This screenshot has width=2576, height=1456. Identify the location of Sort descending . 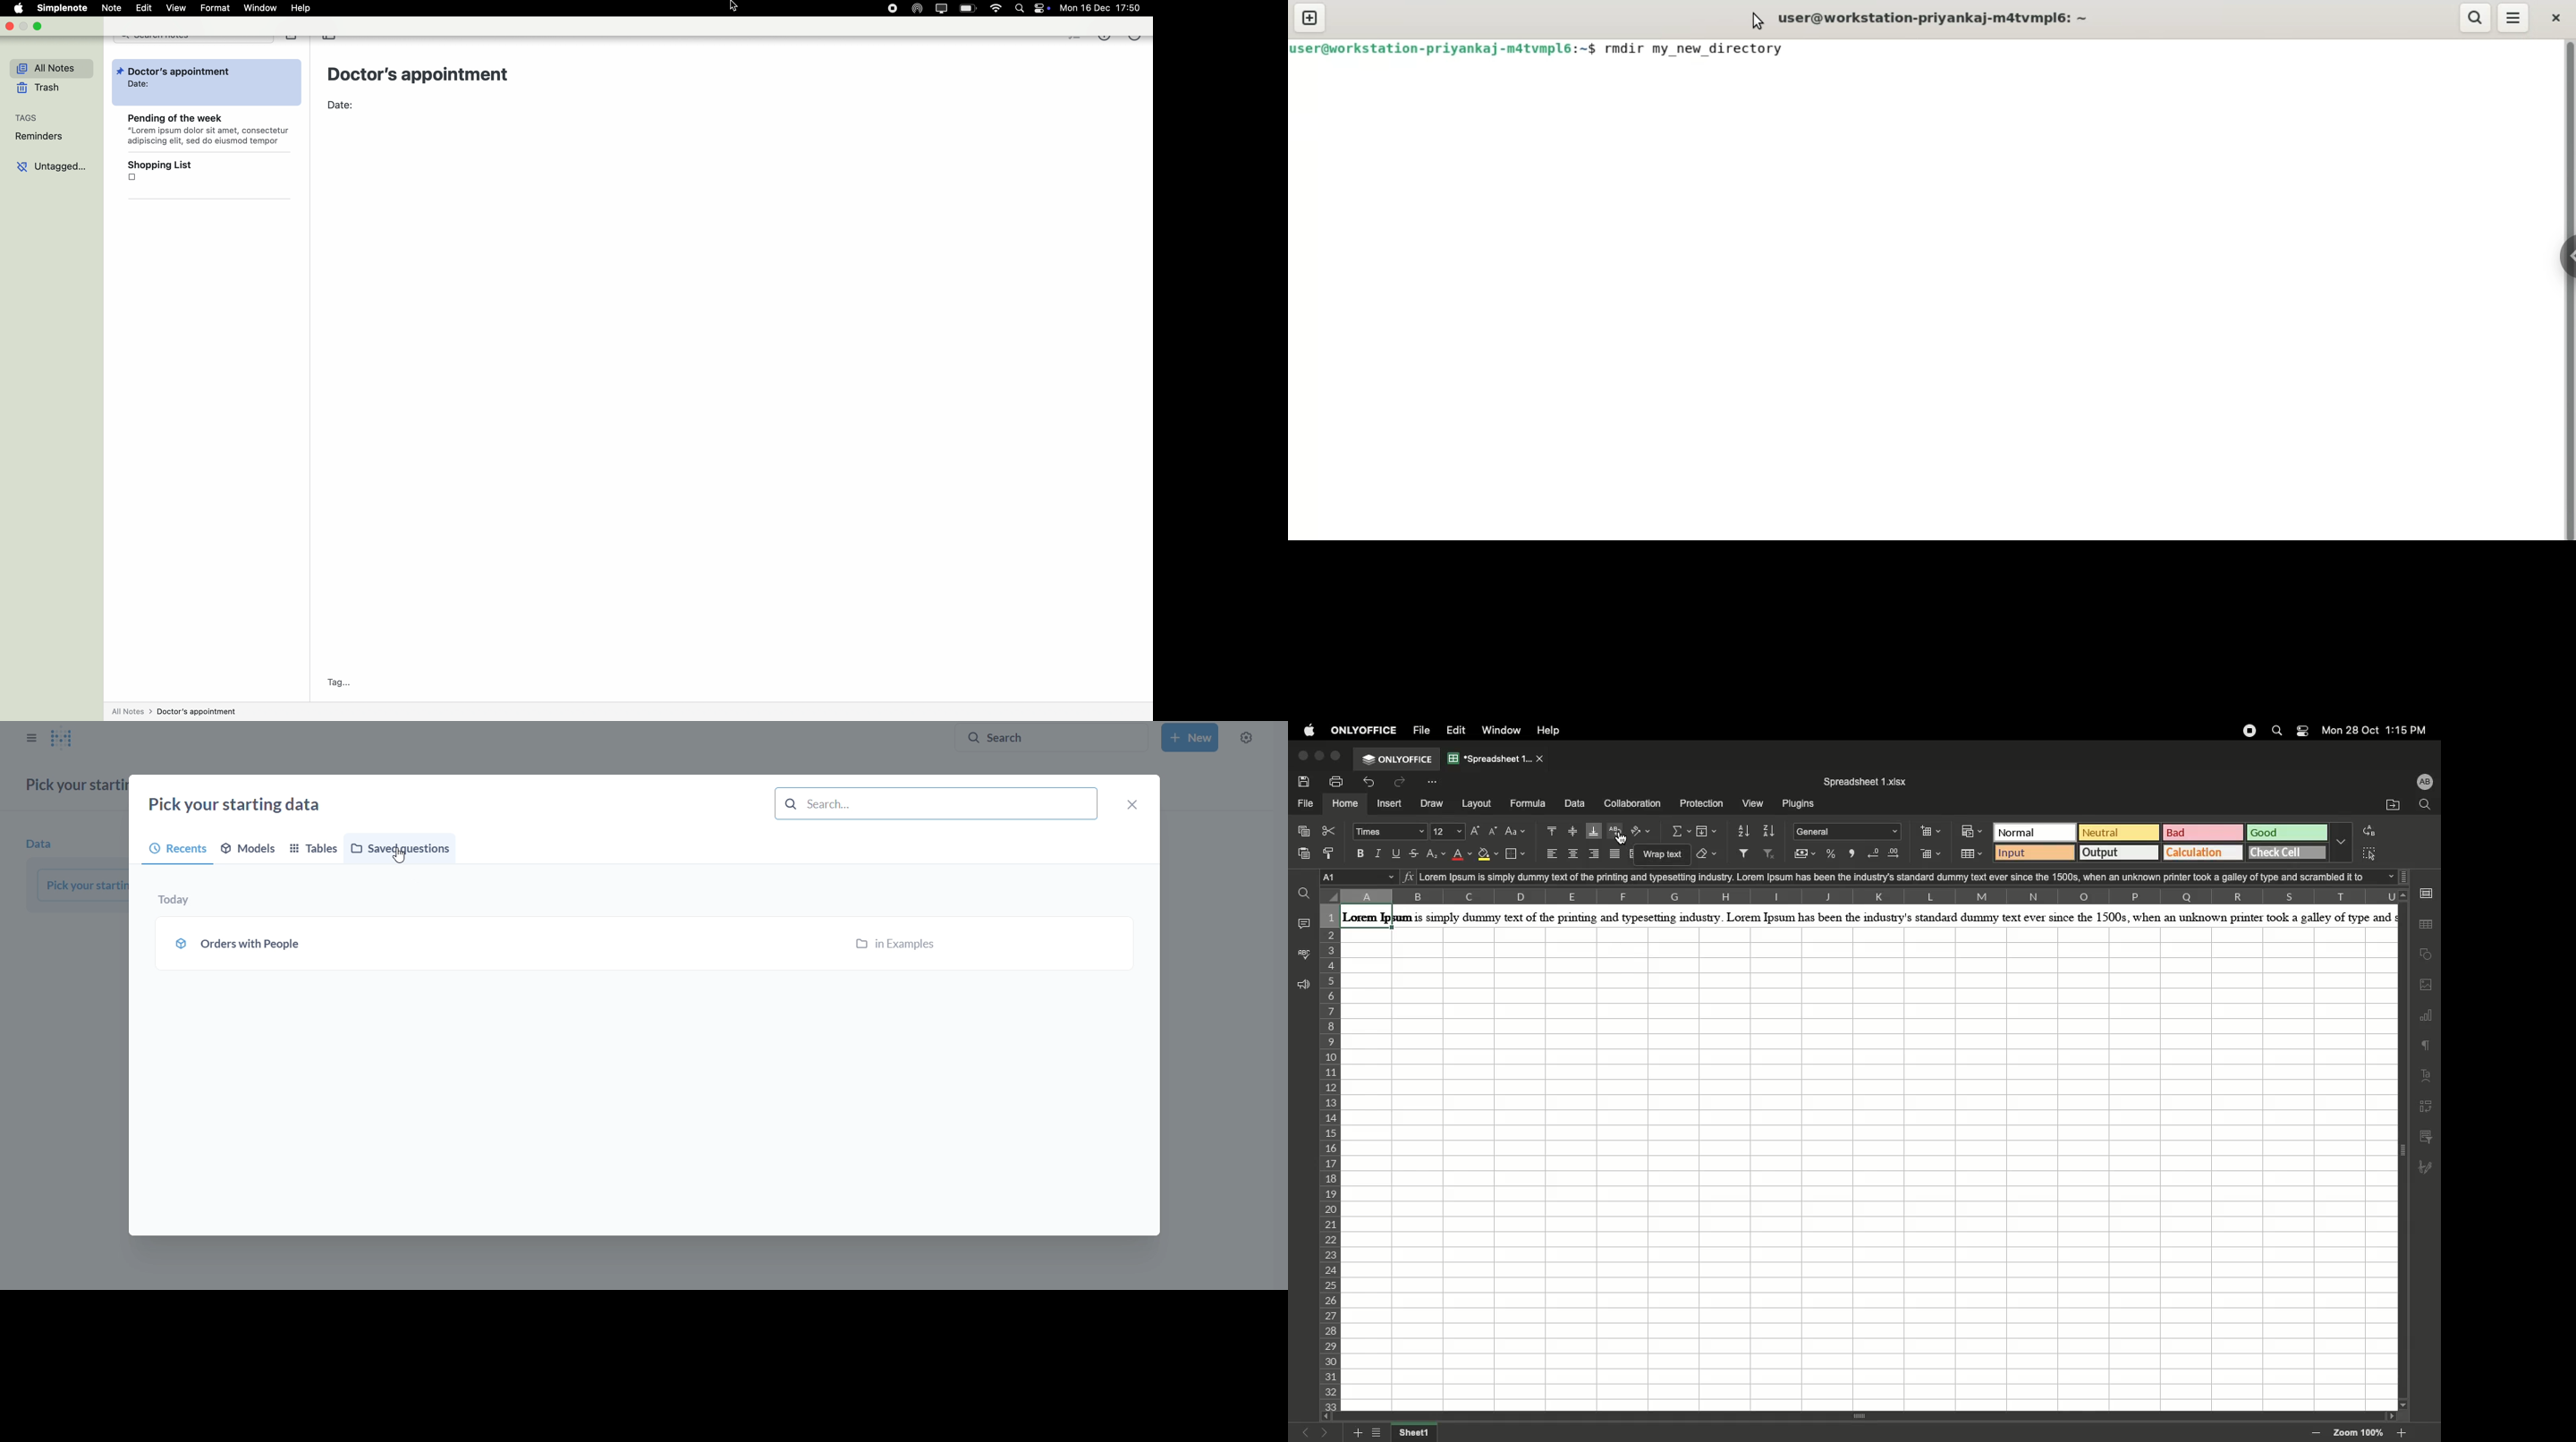
(1771, 831).